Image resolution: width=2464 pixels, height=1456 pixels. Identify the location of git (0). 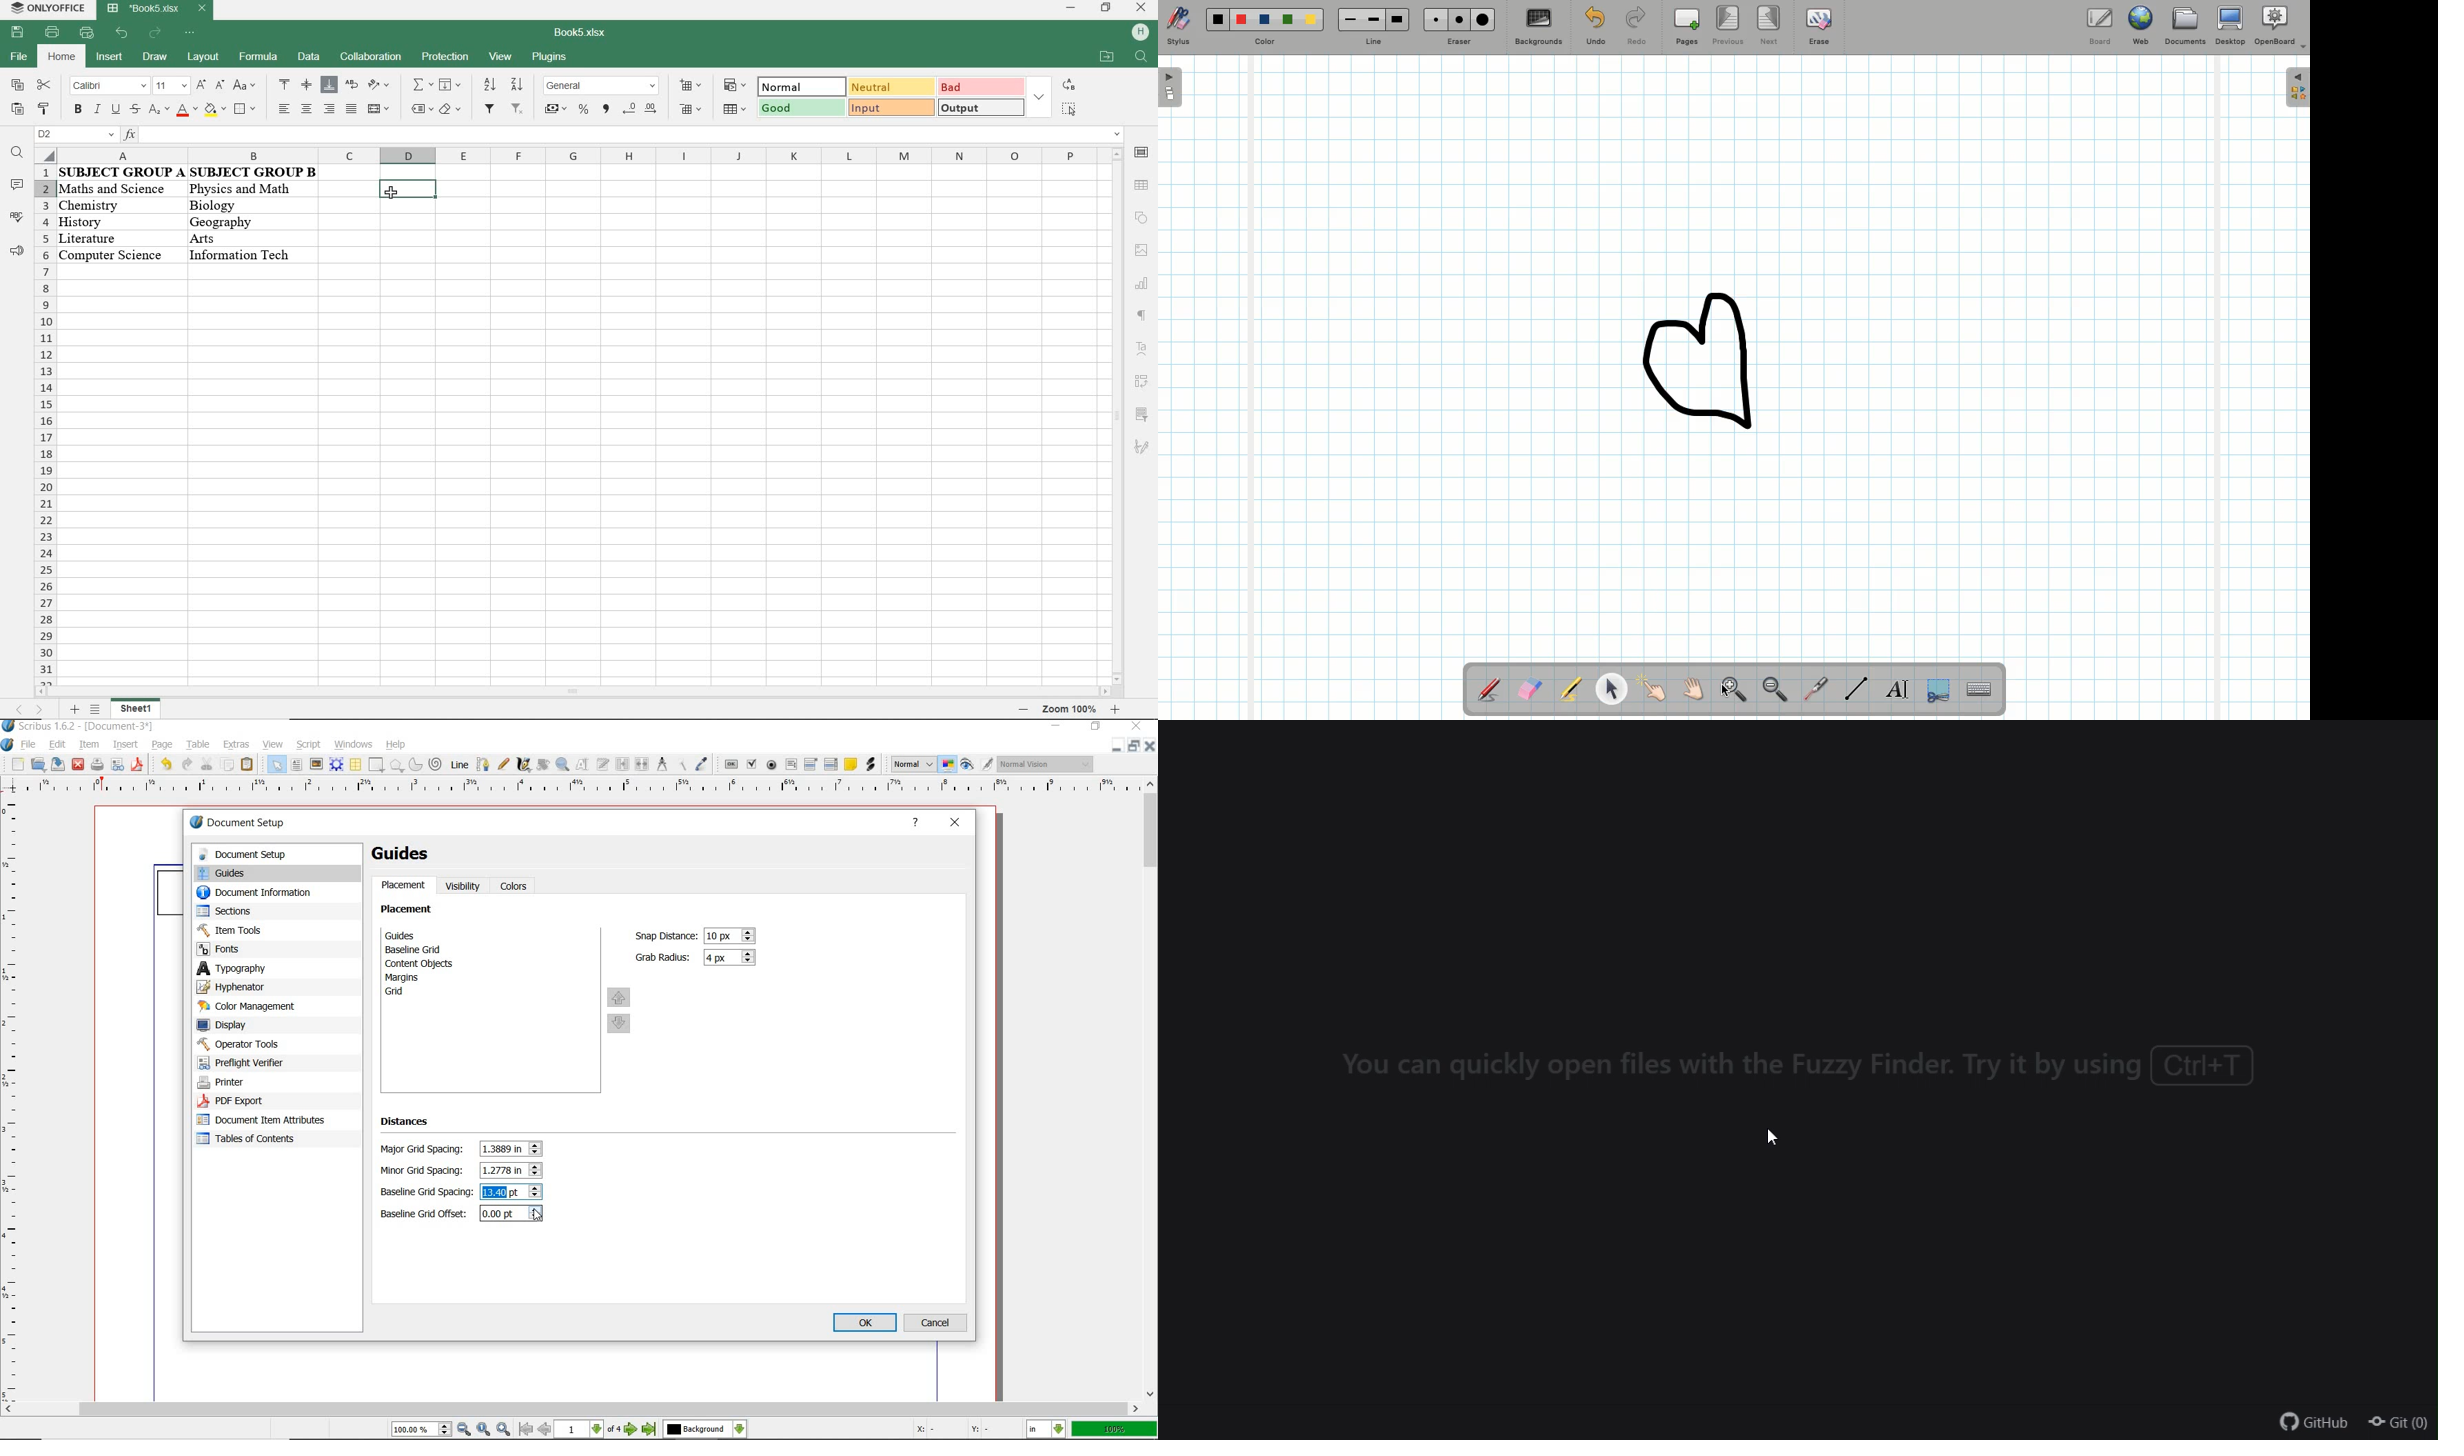
(2399, 1425).